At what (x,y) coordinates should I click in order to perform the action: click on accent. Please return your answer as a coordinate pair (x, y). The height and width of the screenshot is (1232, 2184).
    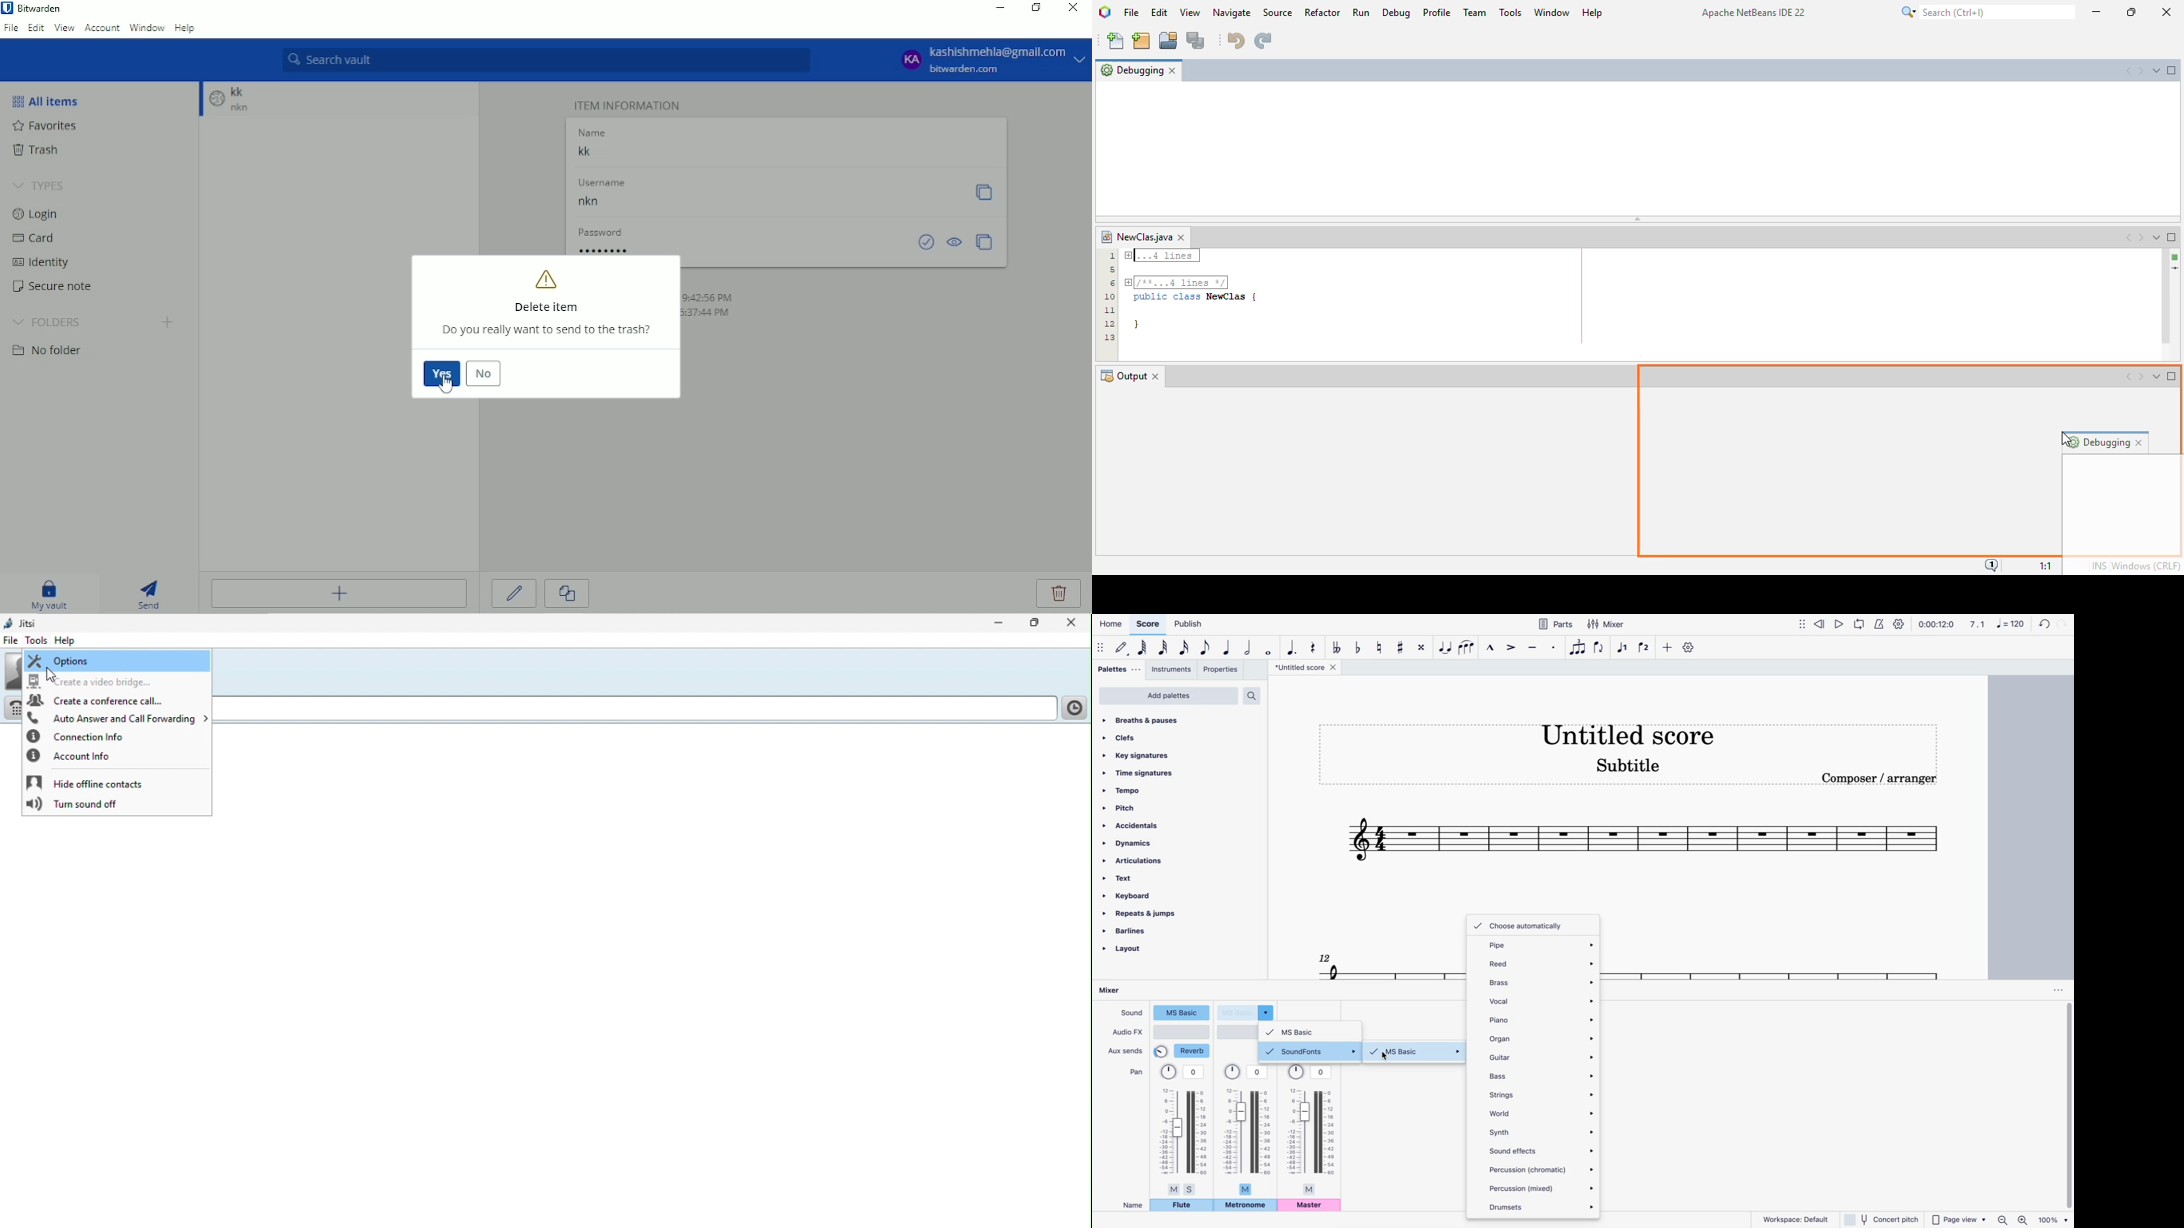
    Looking at the image, I should click on (1510, 650).